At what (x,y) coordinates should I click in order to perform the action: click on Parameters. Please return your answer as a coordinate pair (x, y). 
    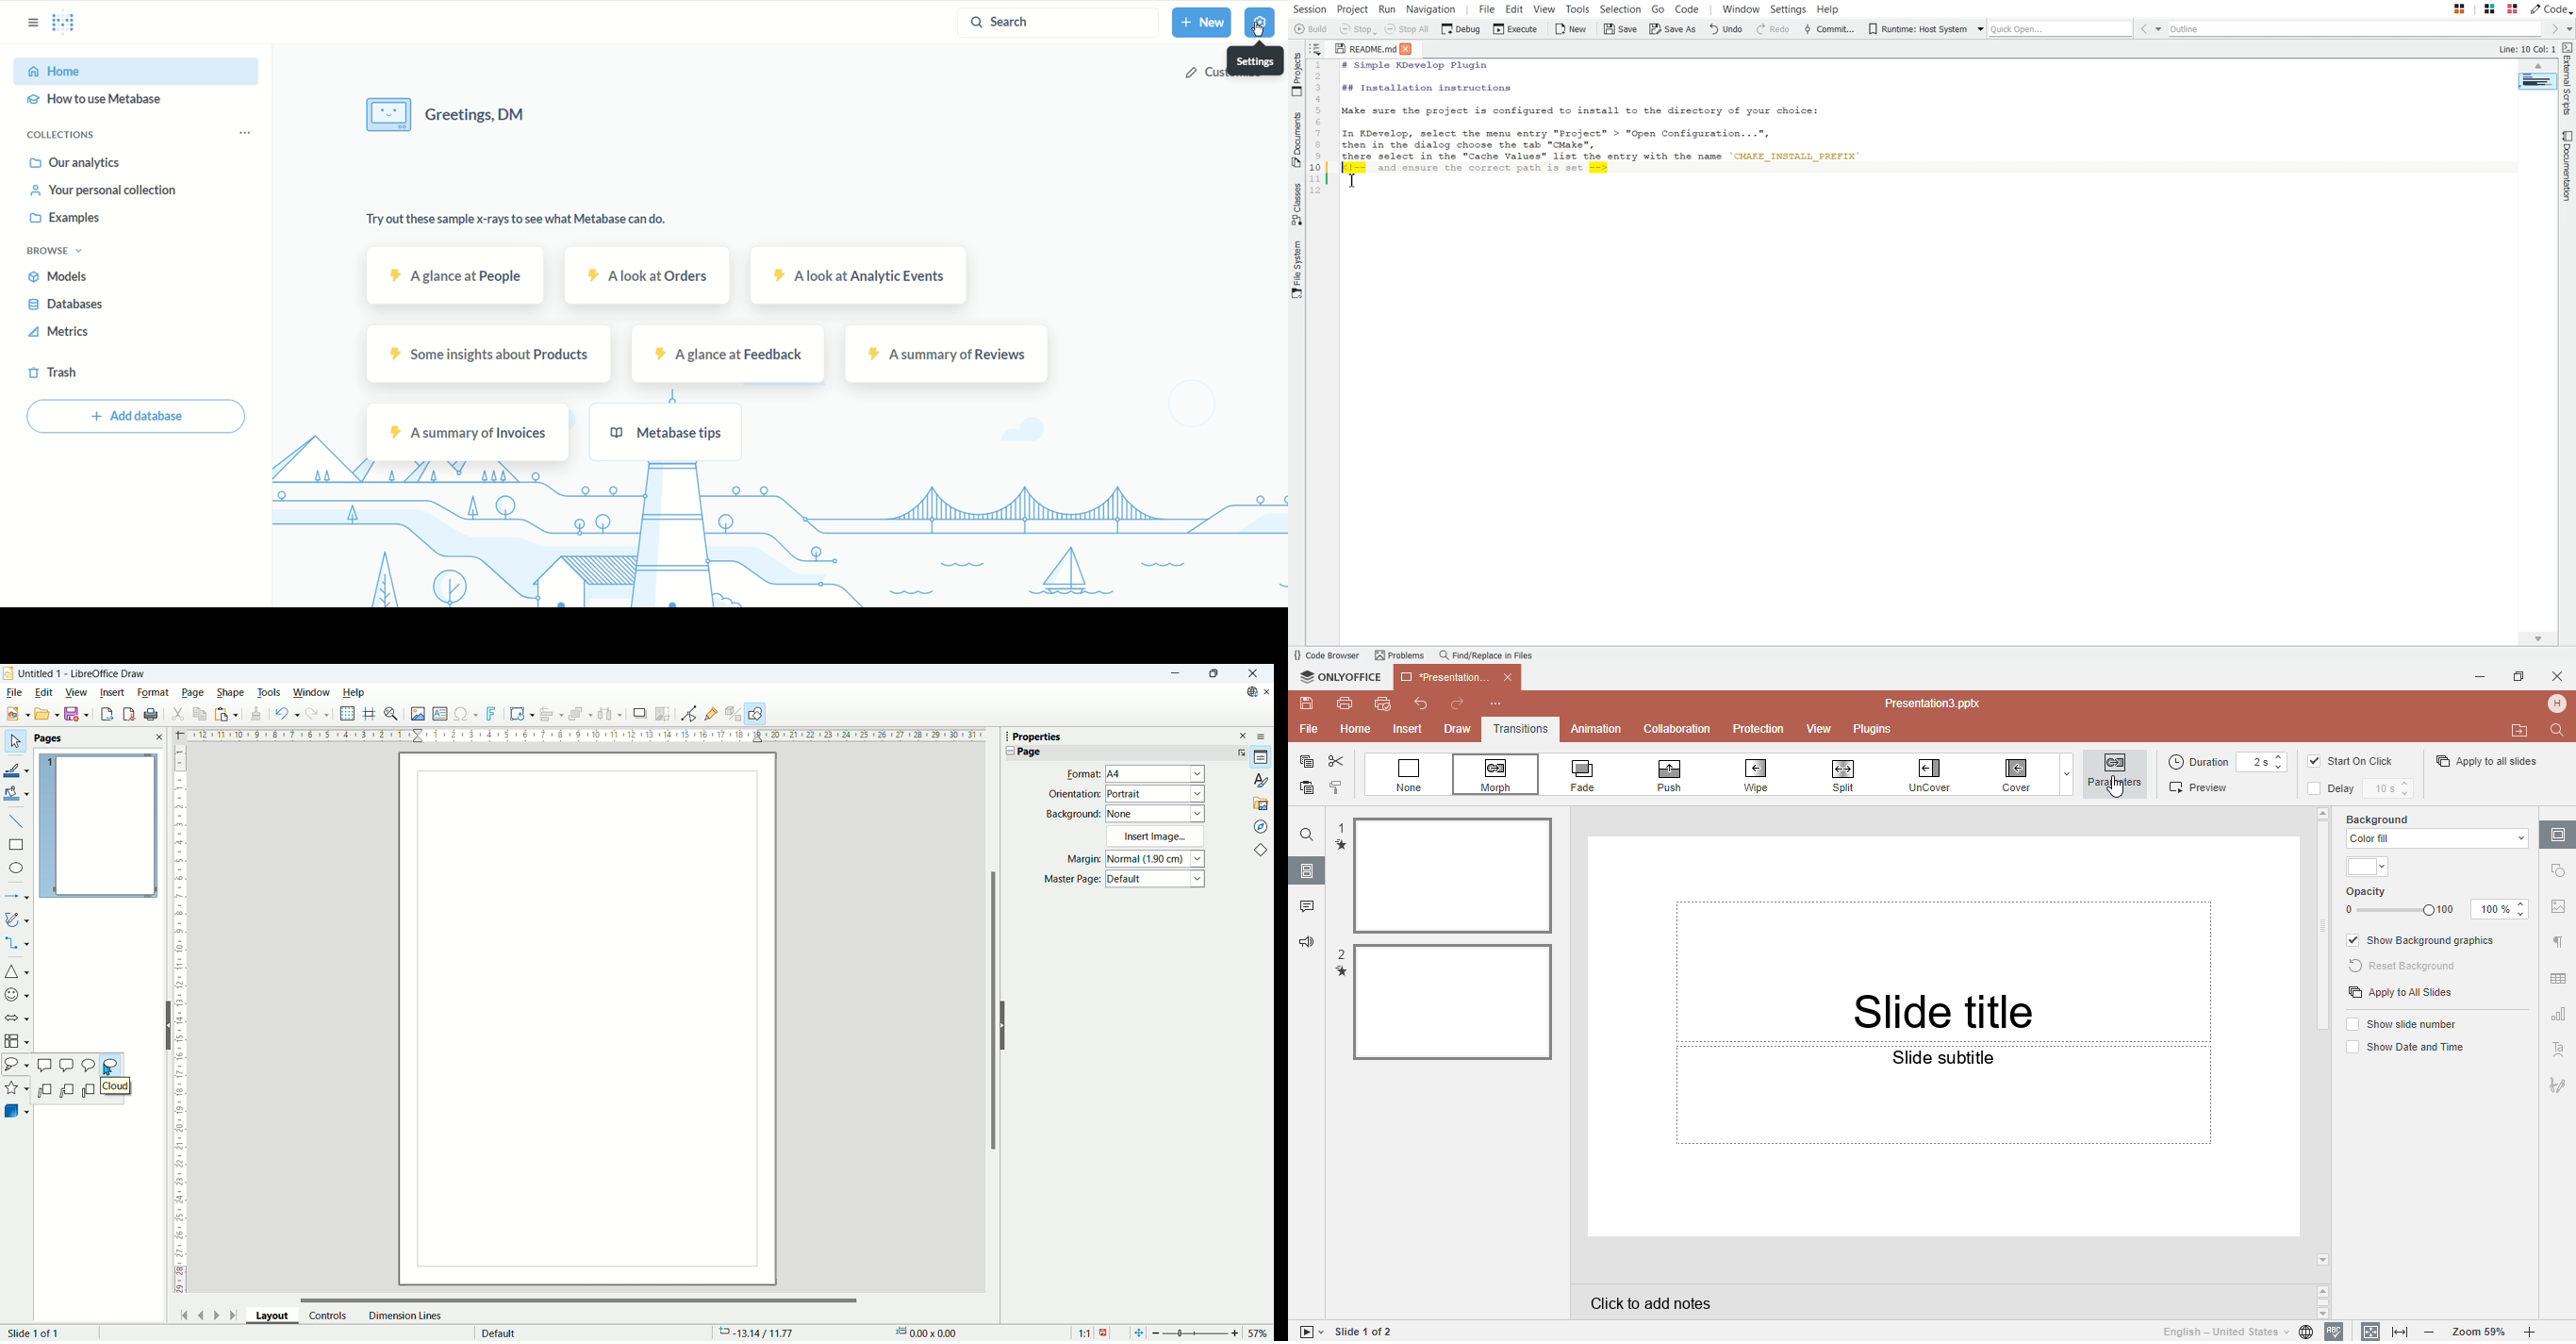
    Looking at the image, I should click on (2114, 774).